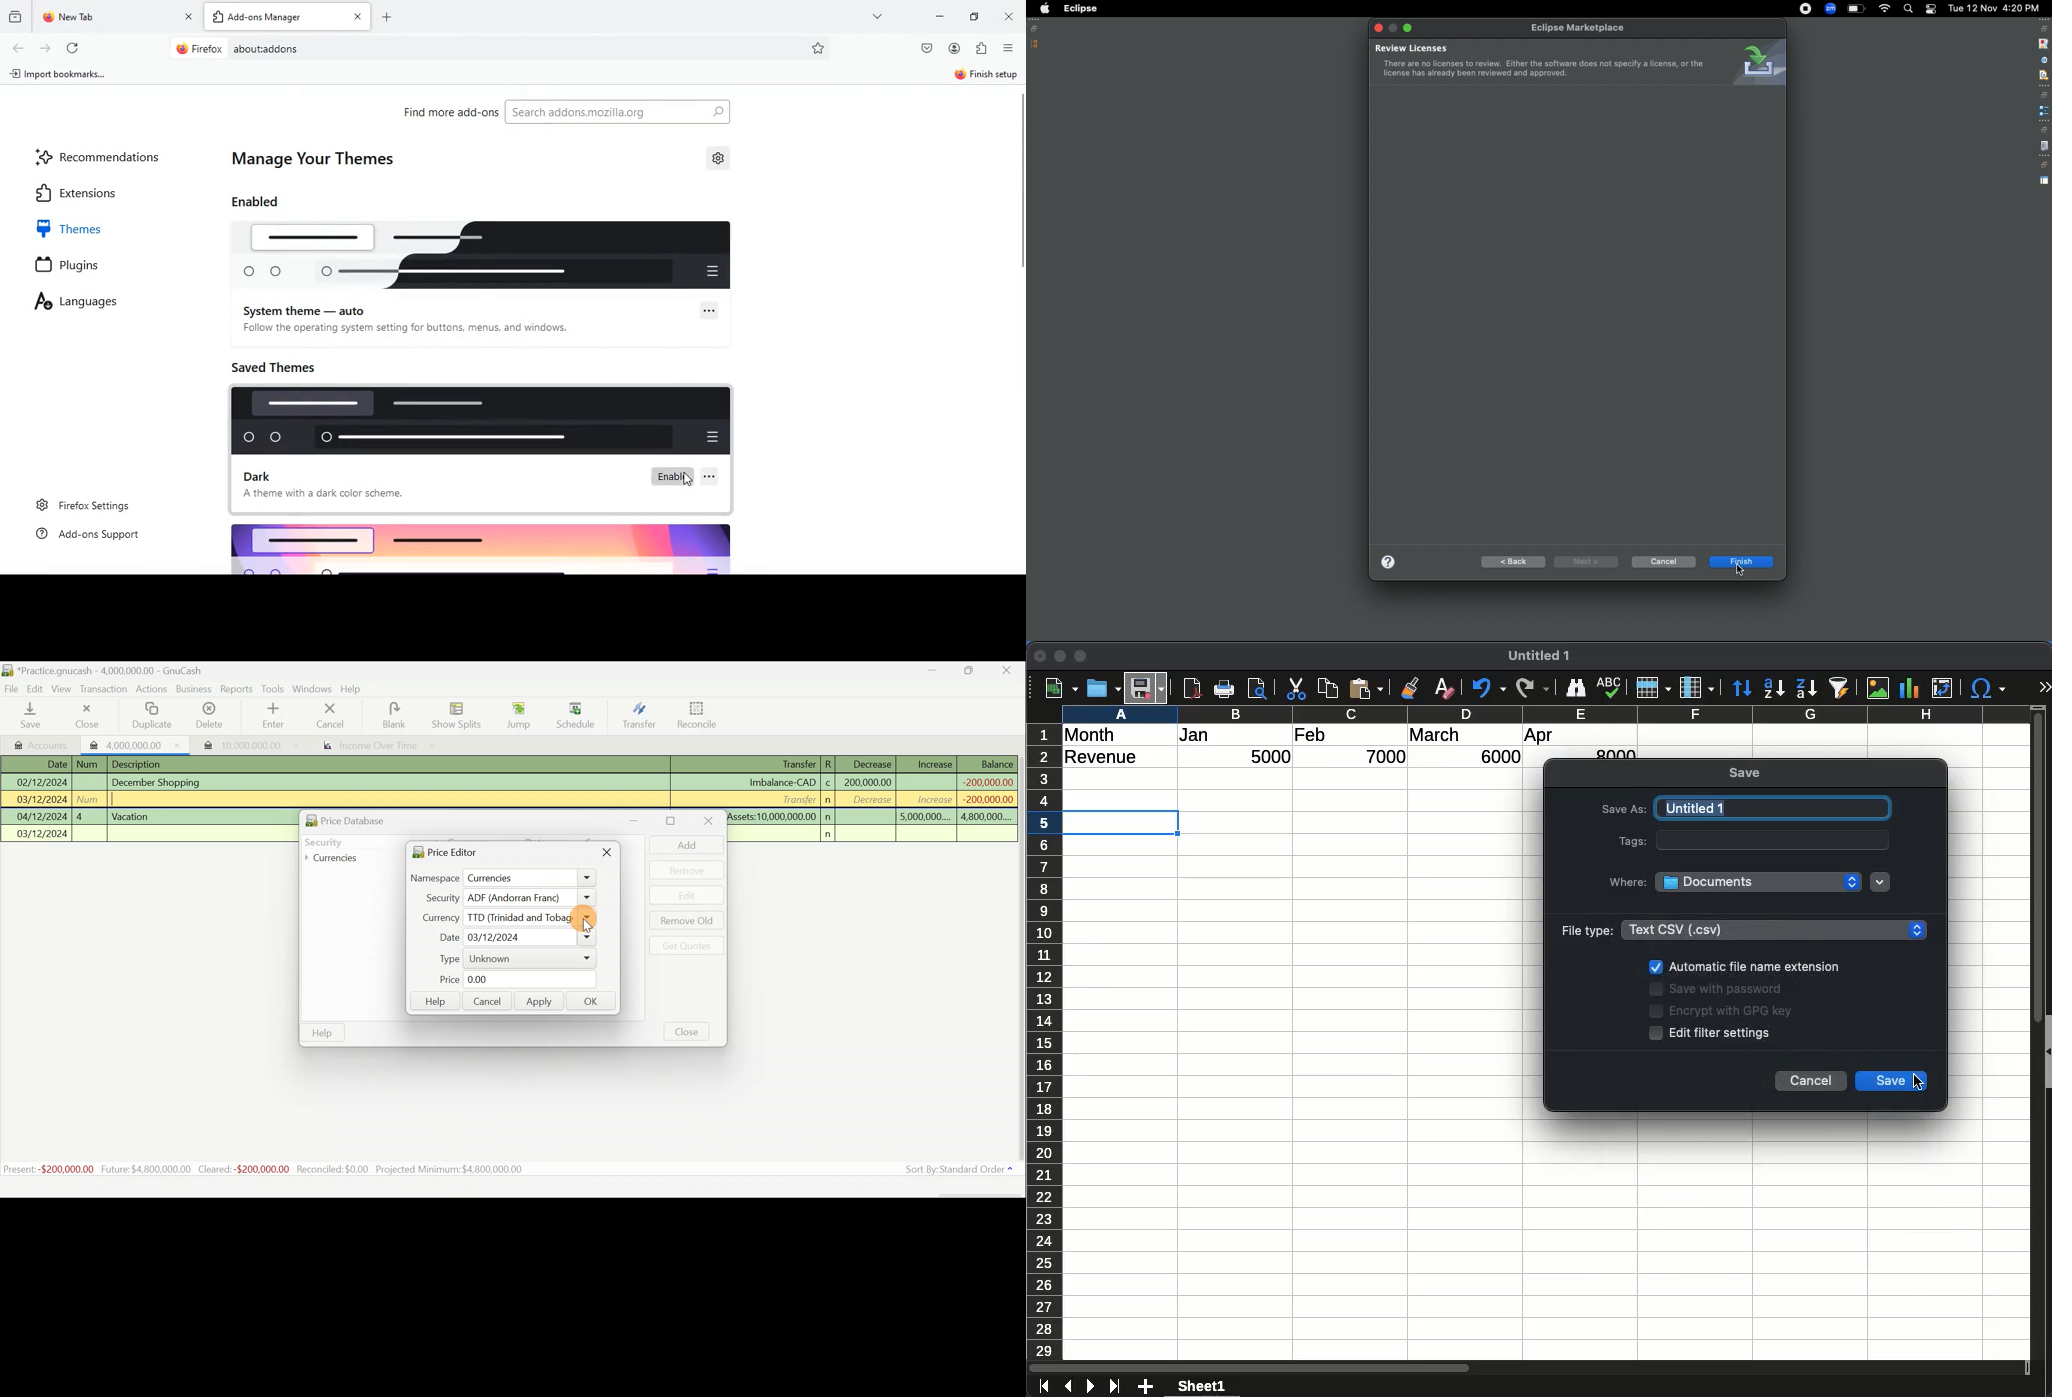  I want to click on Add Tab, so click(388, 17).